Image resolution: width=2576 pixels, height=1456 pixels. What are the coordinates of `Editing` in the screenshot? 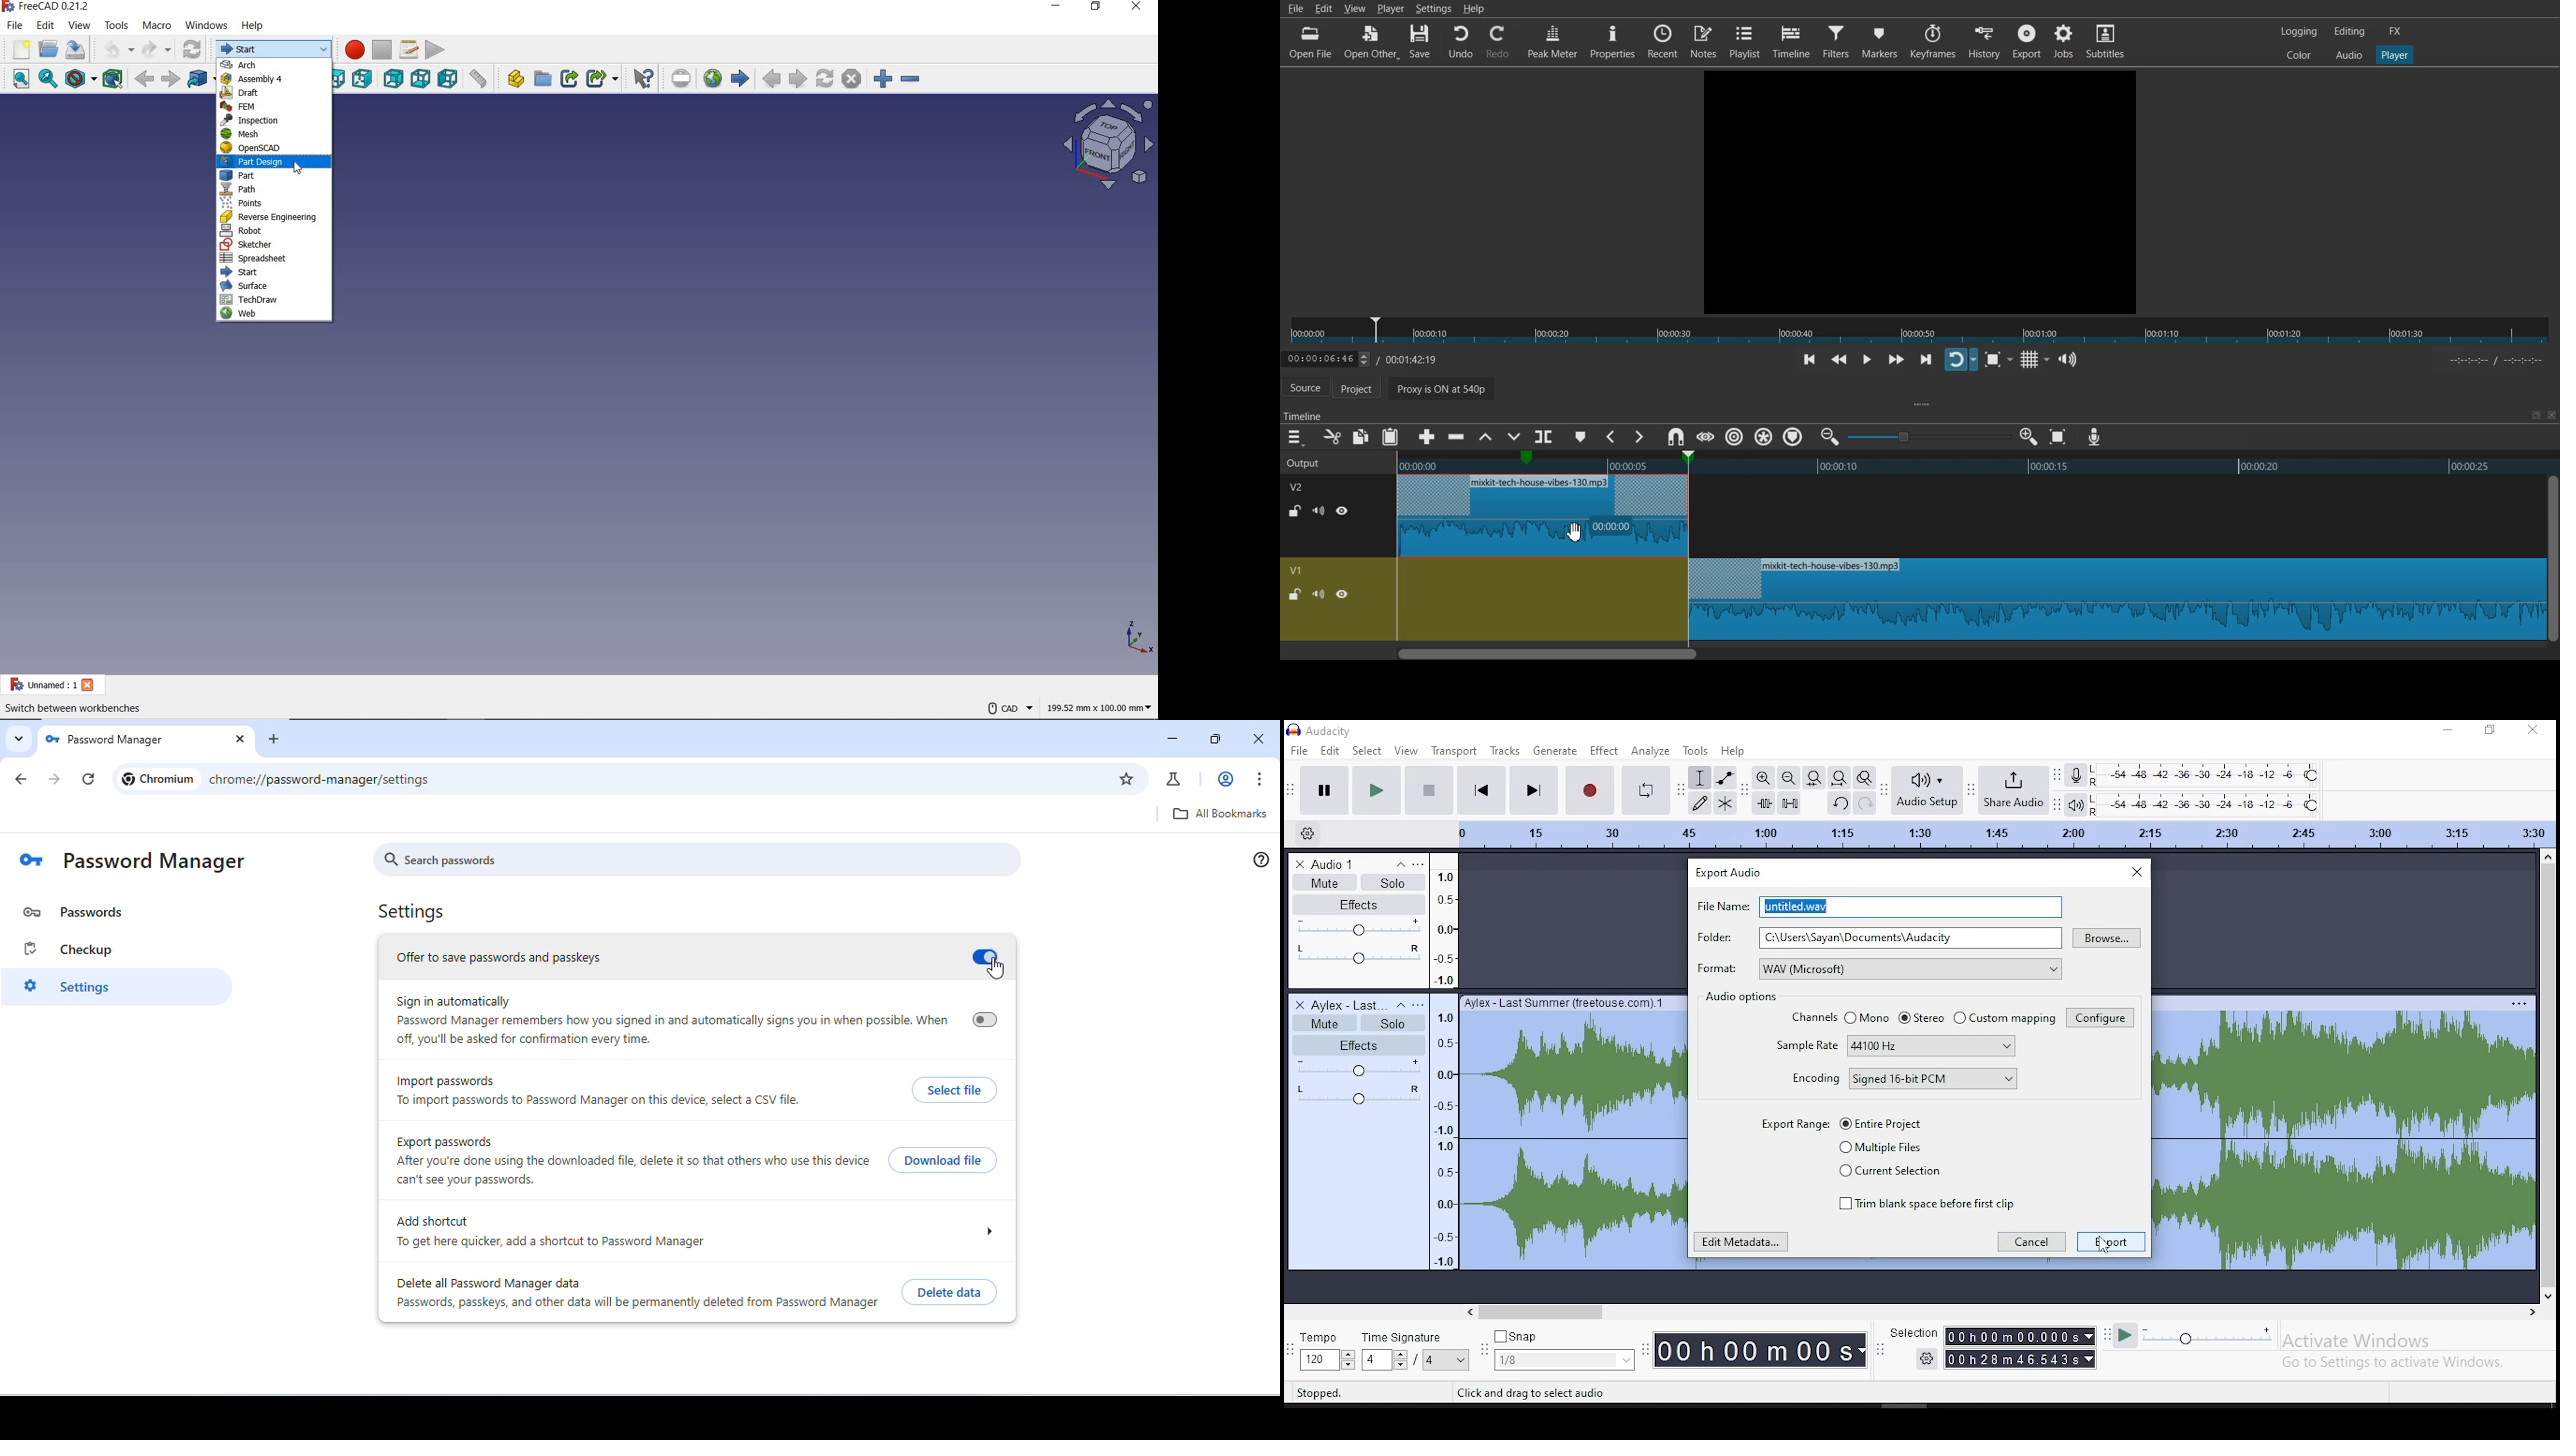 It's located at (2349, 31).